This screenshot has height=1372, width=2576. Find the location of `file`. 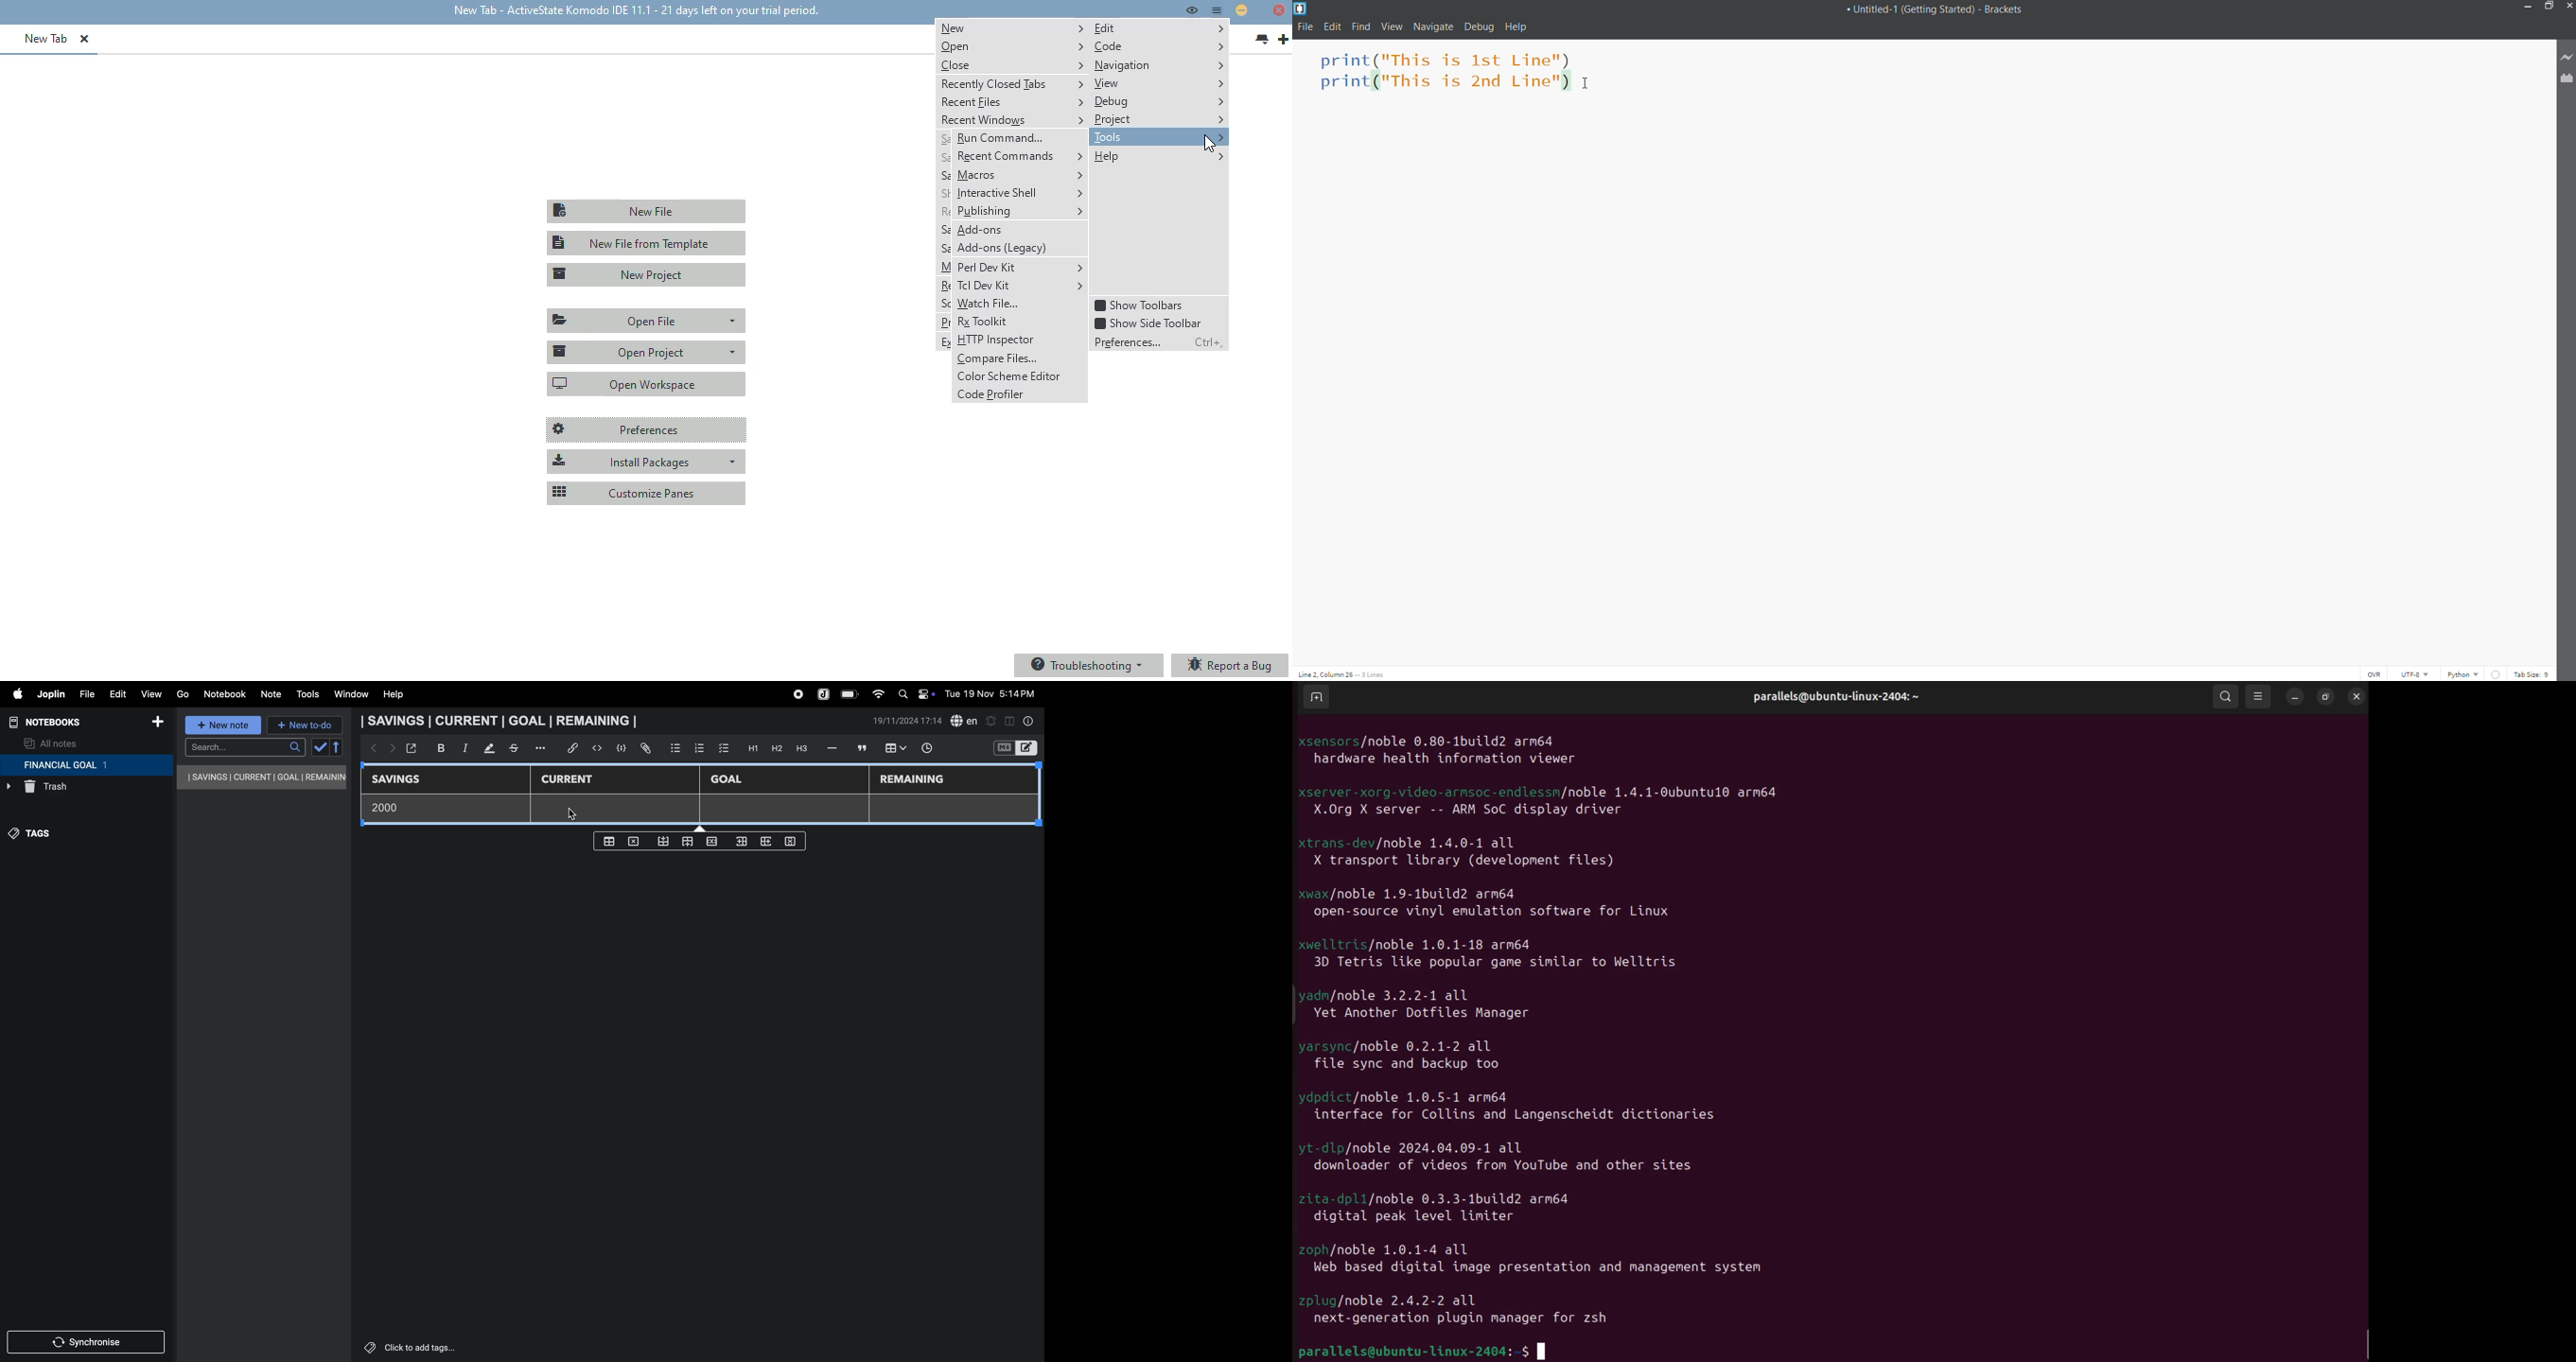

file is located at coordinates (84, 693).